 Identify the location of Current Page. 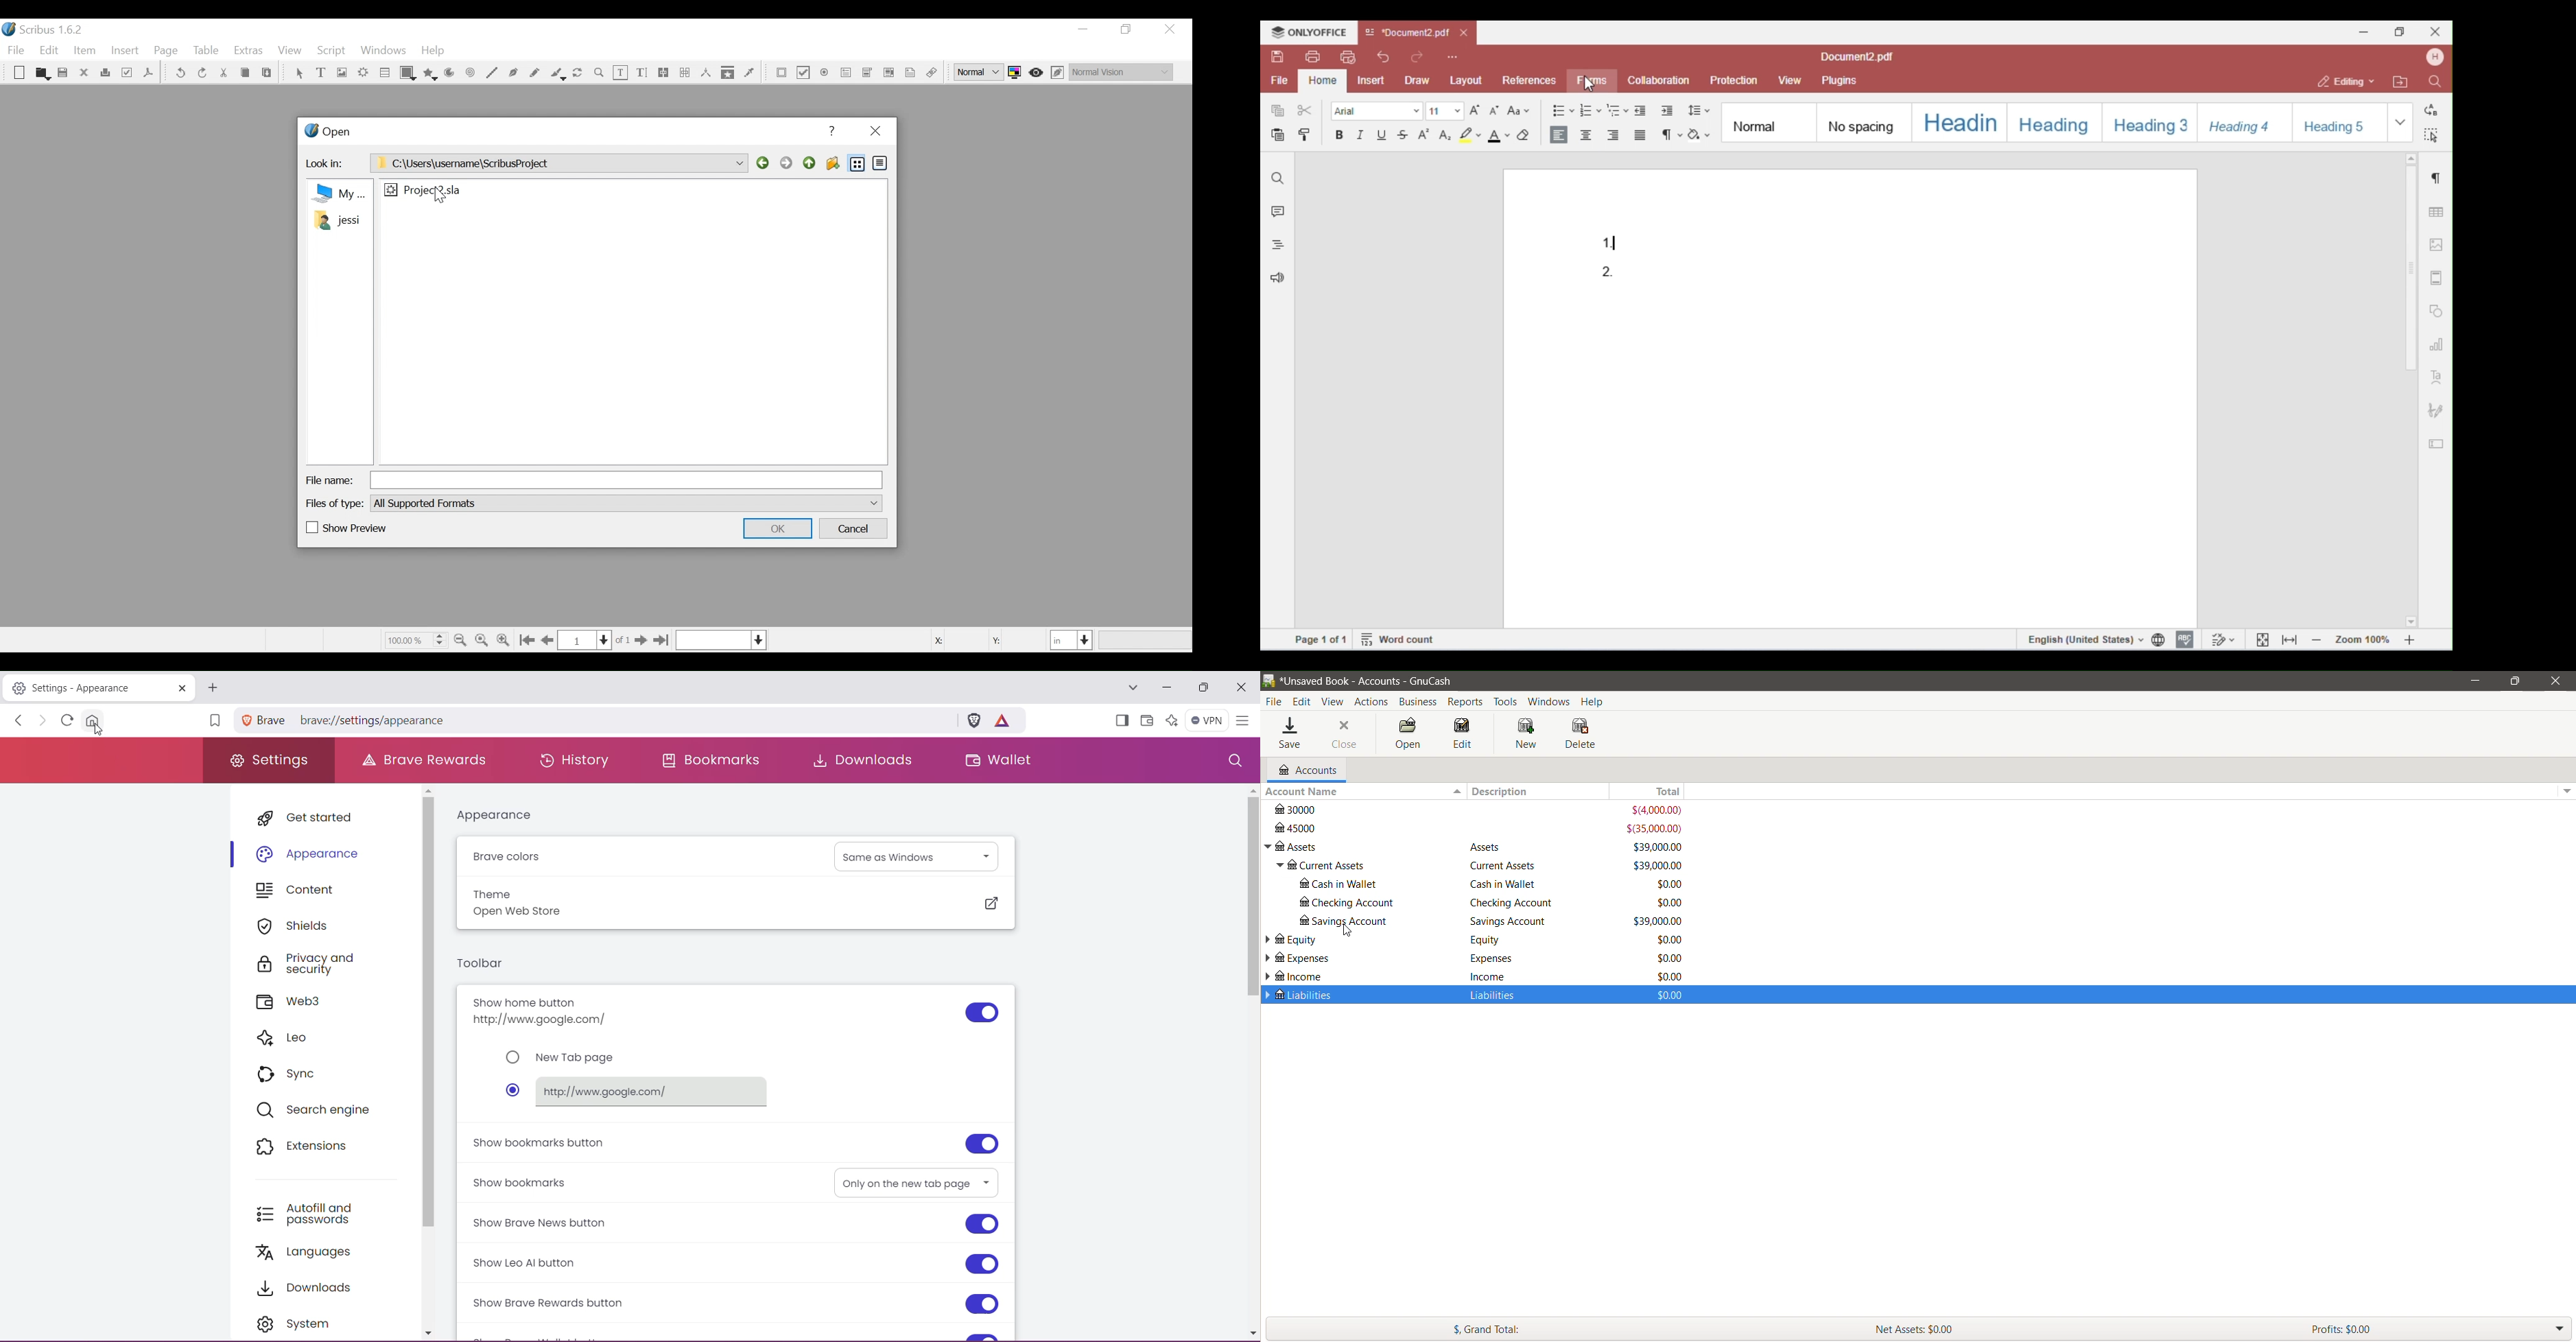
(585, 640).